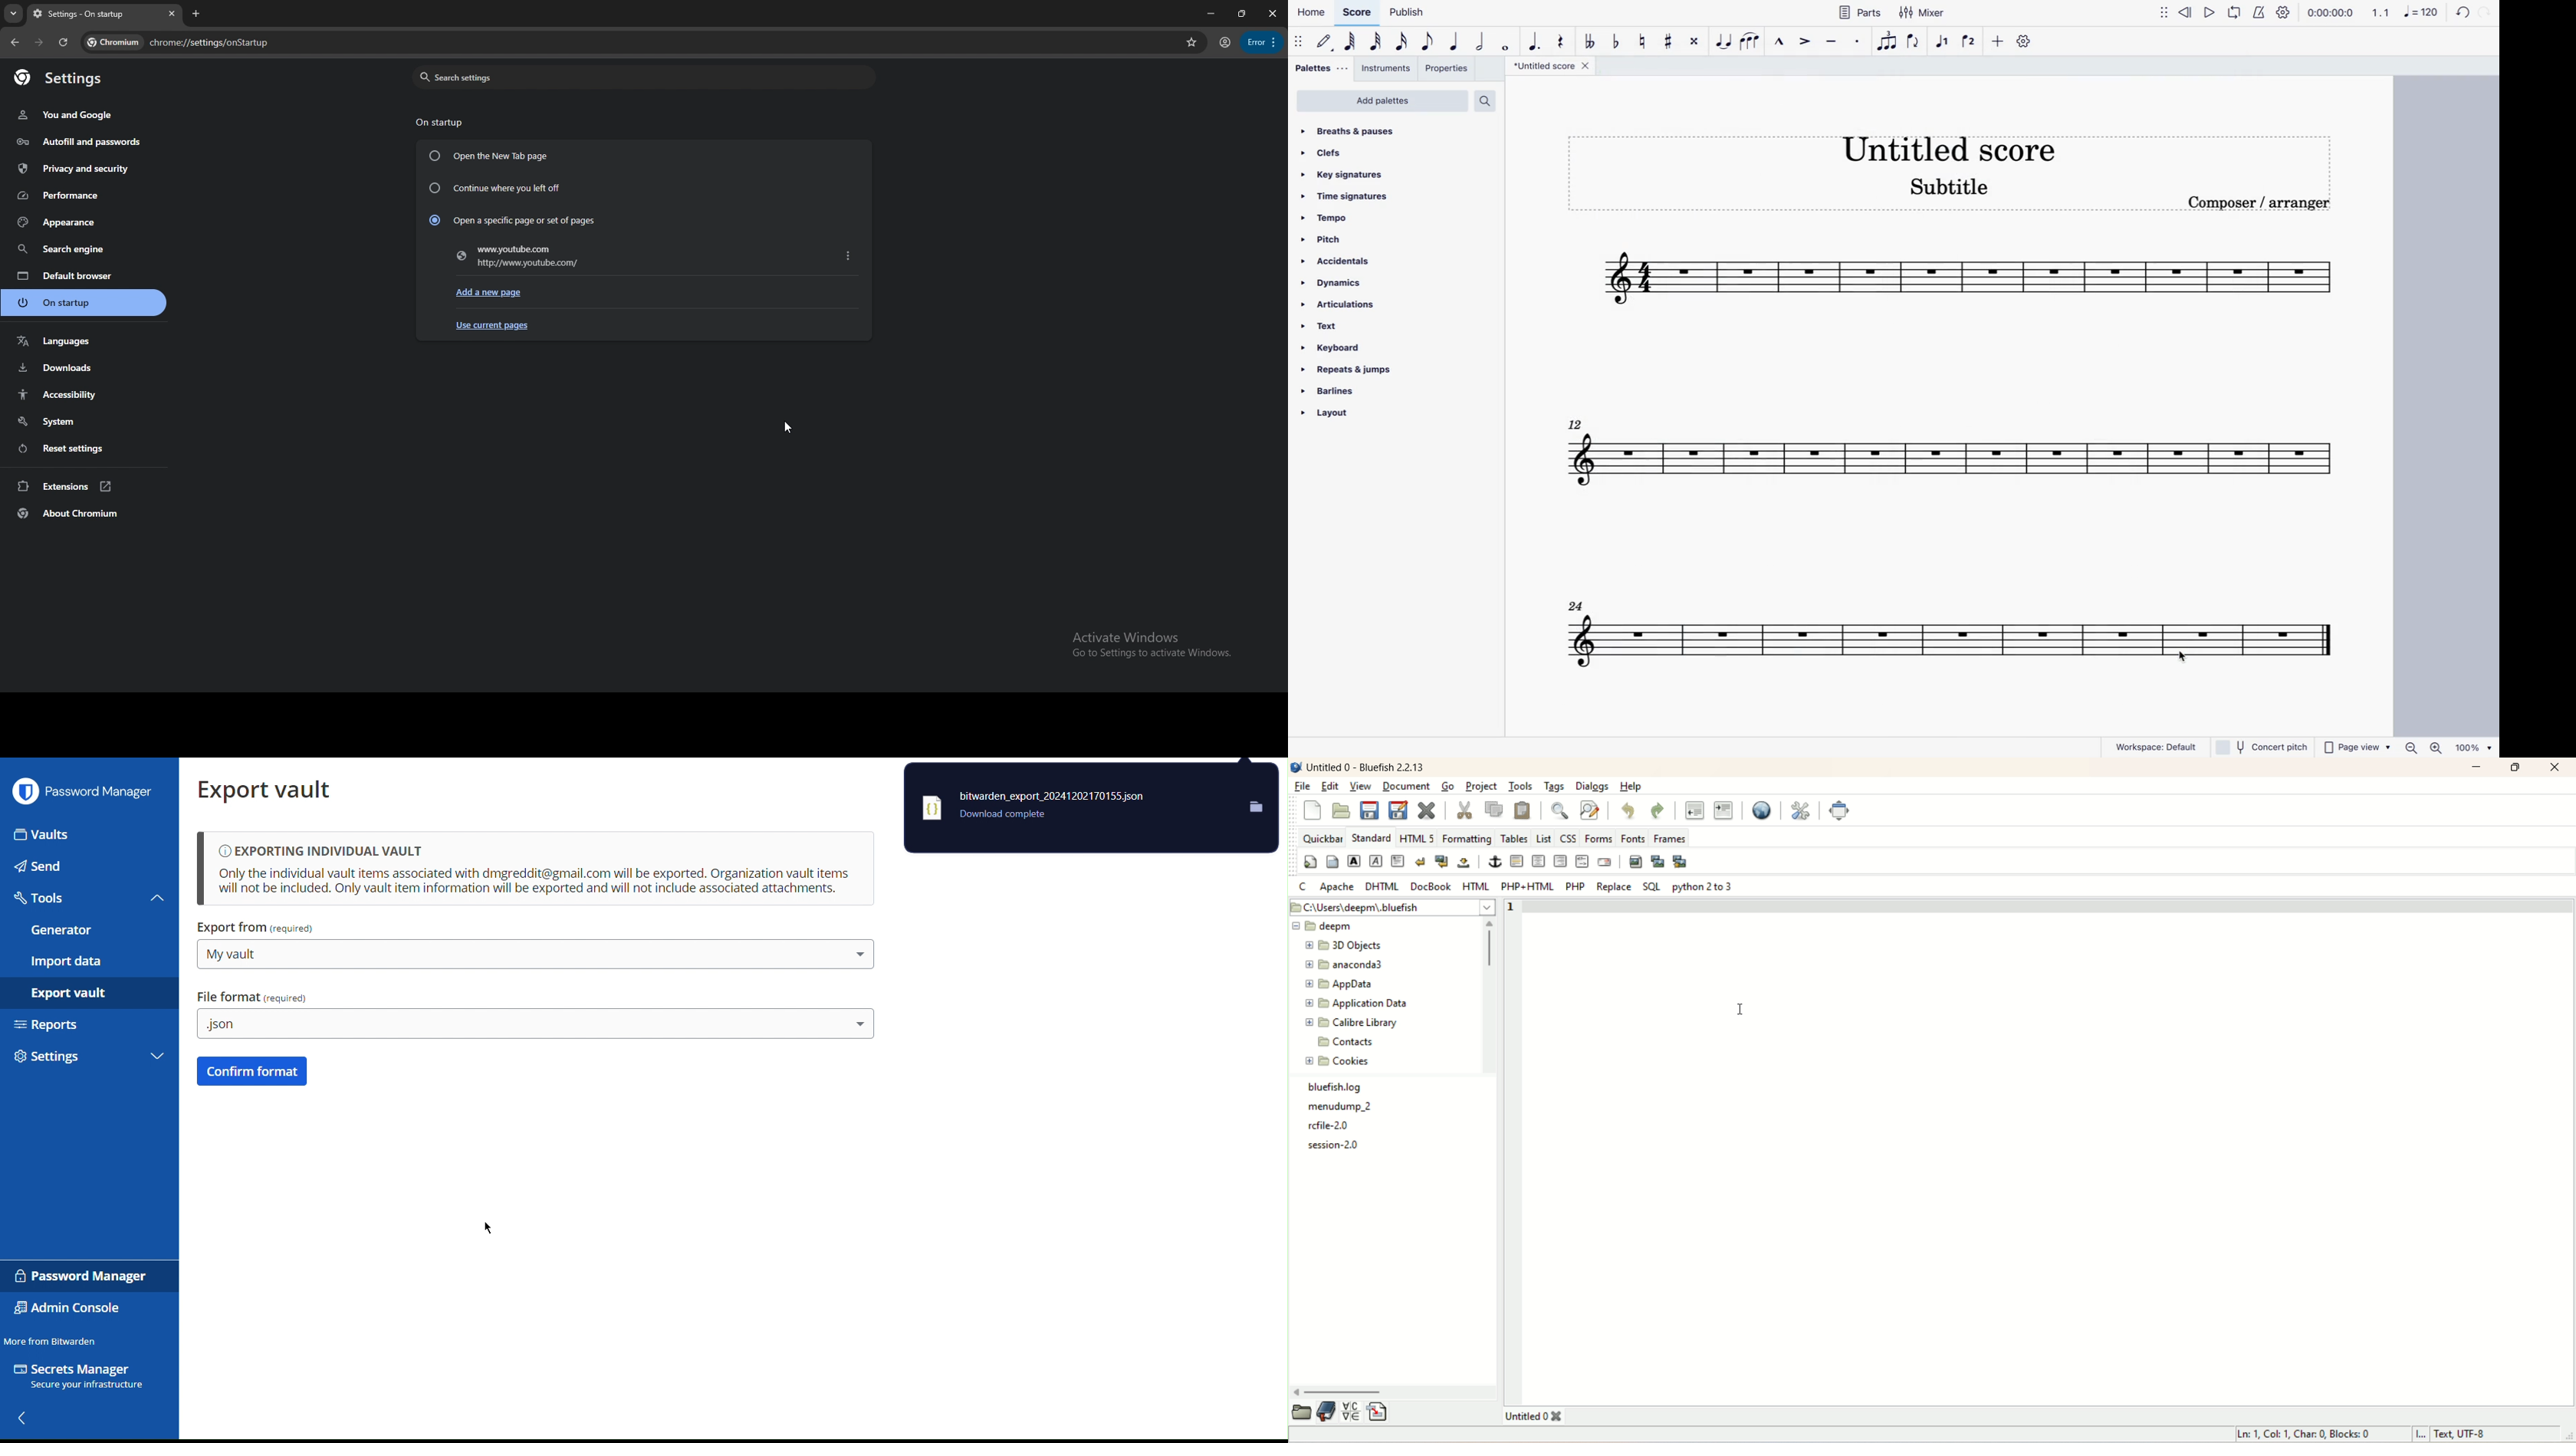 The height and width of the screenshot is (1456, 2576). Describe the element at coordinates (91, 995) in the screenshot. I see `Export vault` at that location.